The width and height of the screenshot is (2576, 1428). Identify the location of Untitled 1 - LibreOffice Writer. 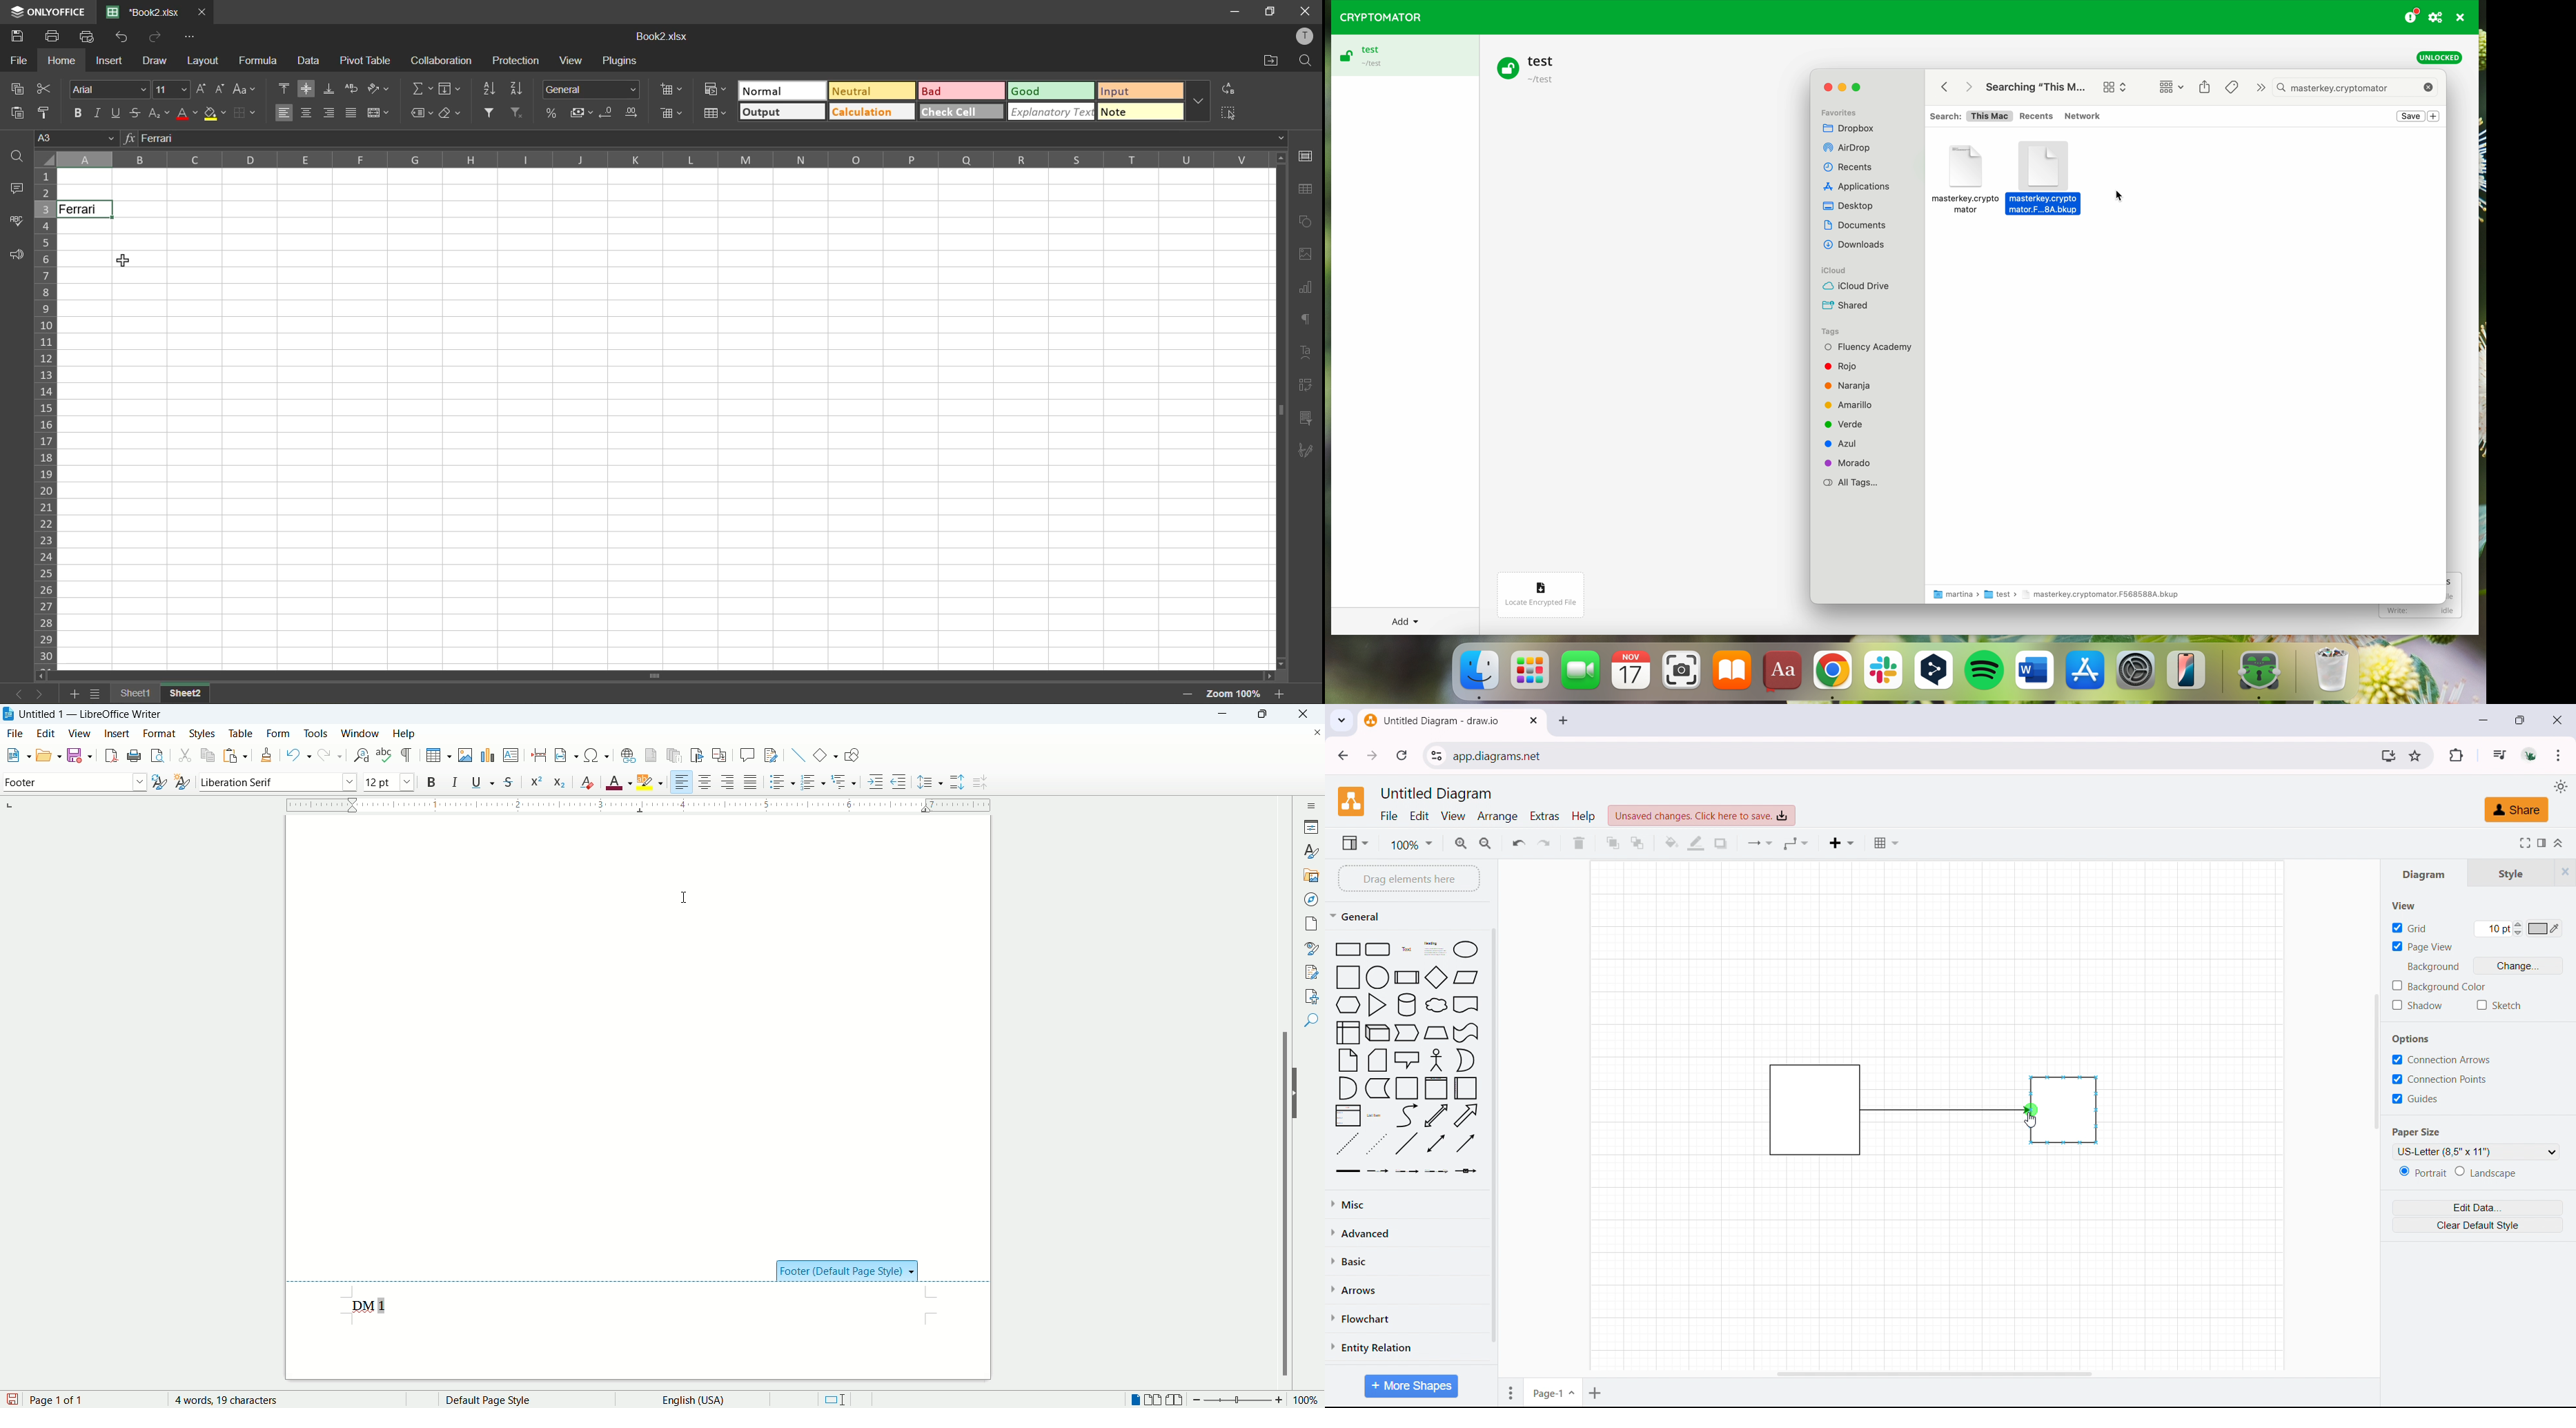
(94, 714).